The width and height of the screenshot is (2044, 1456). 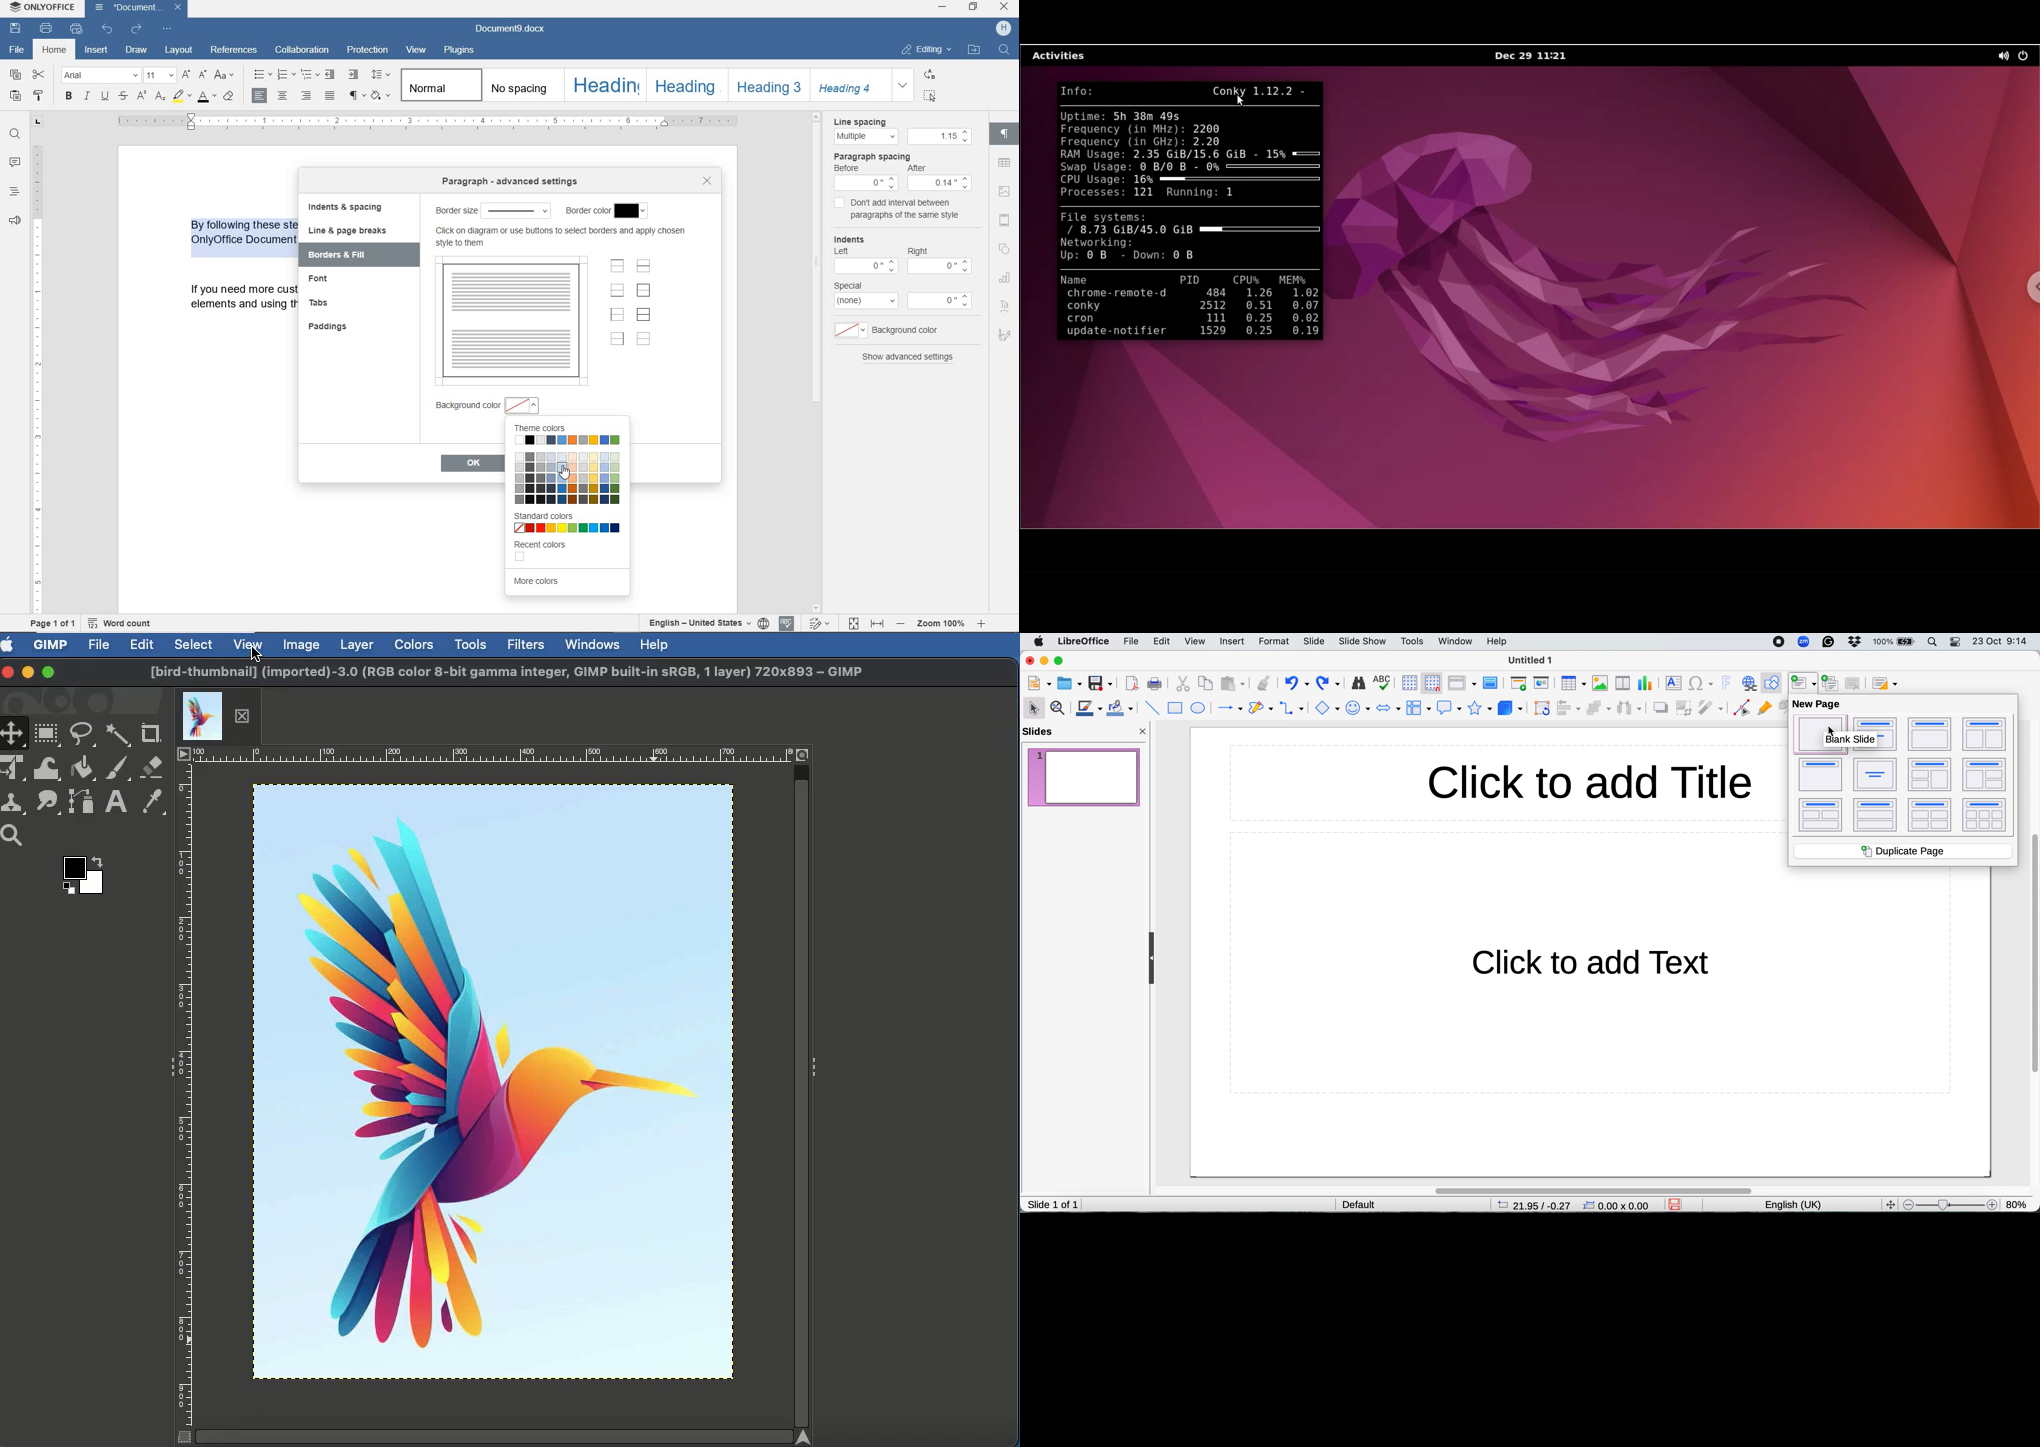 I want to click on basic shapes, so click(x=1329, y=708).